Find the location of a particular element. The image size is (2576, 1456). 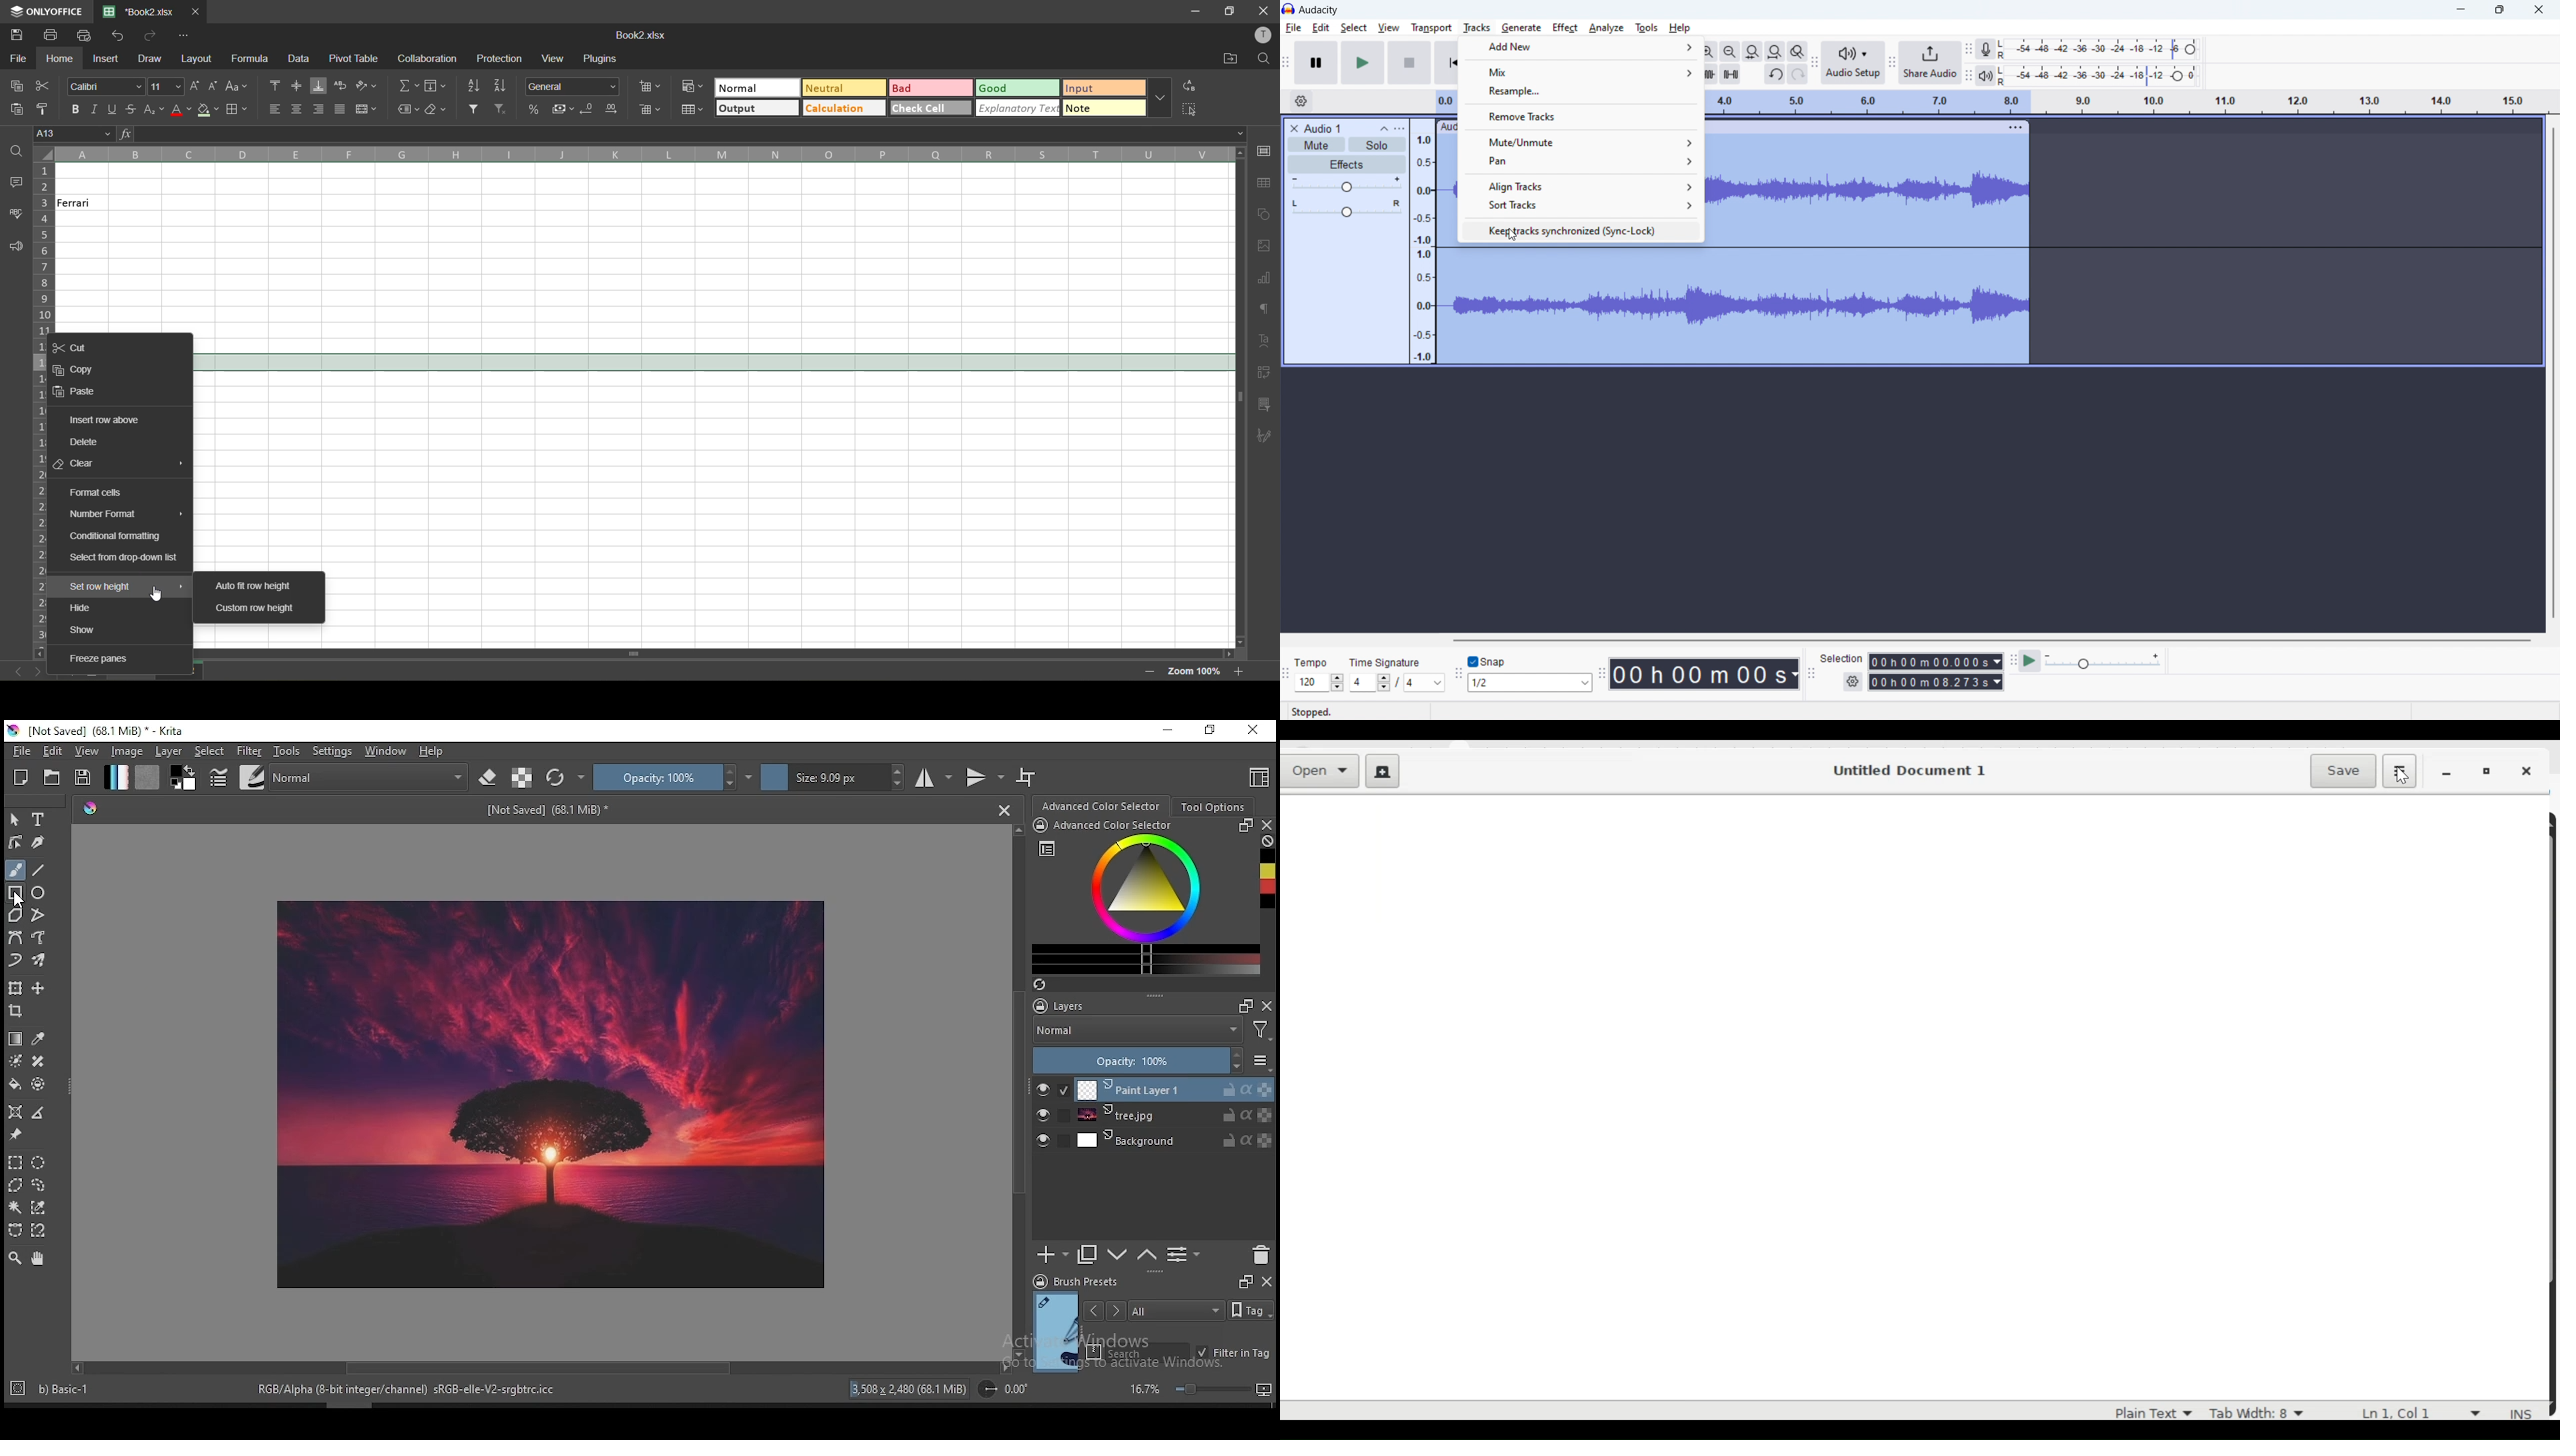

close is located at coordinates (2540, 10).